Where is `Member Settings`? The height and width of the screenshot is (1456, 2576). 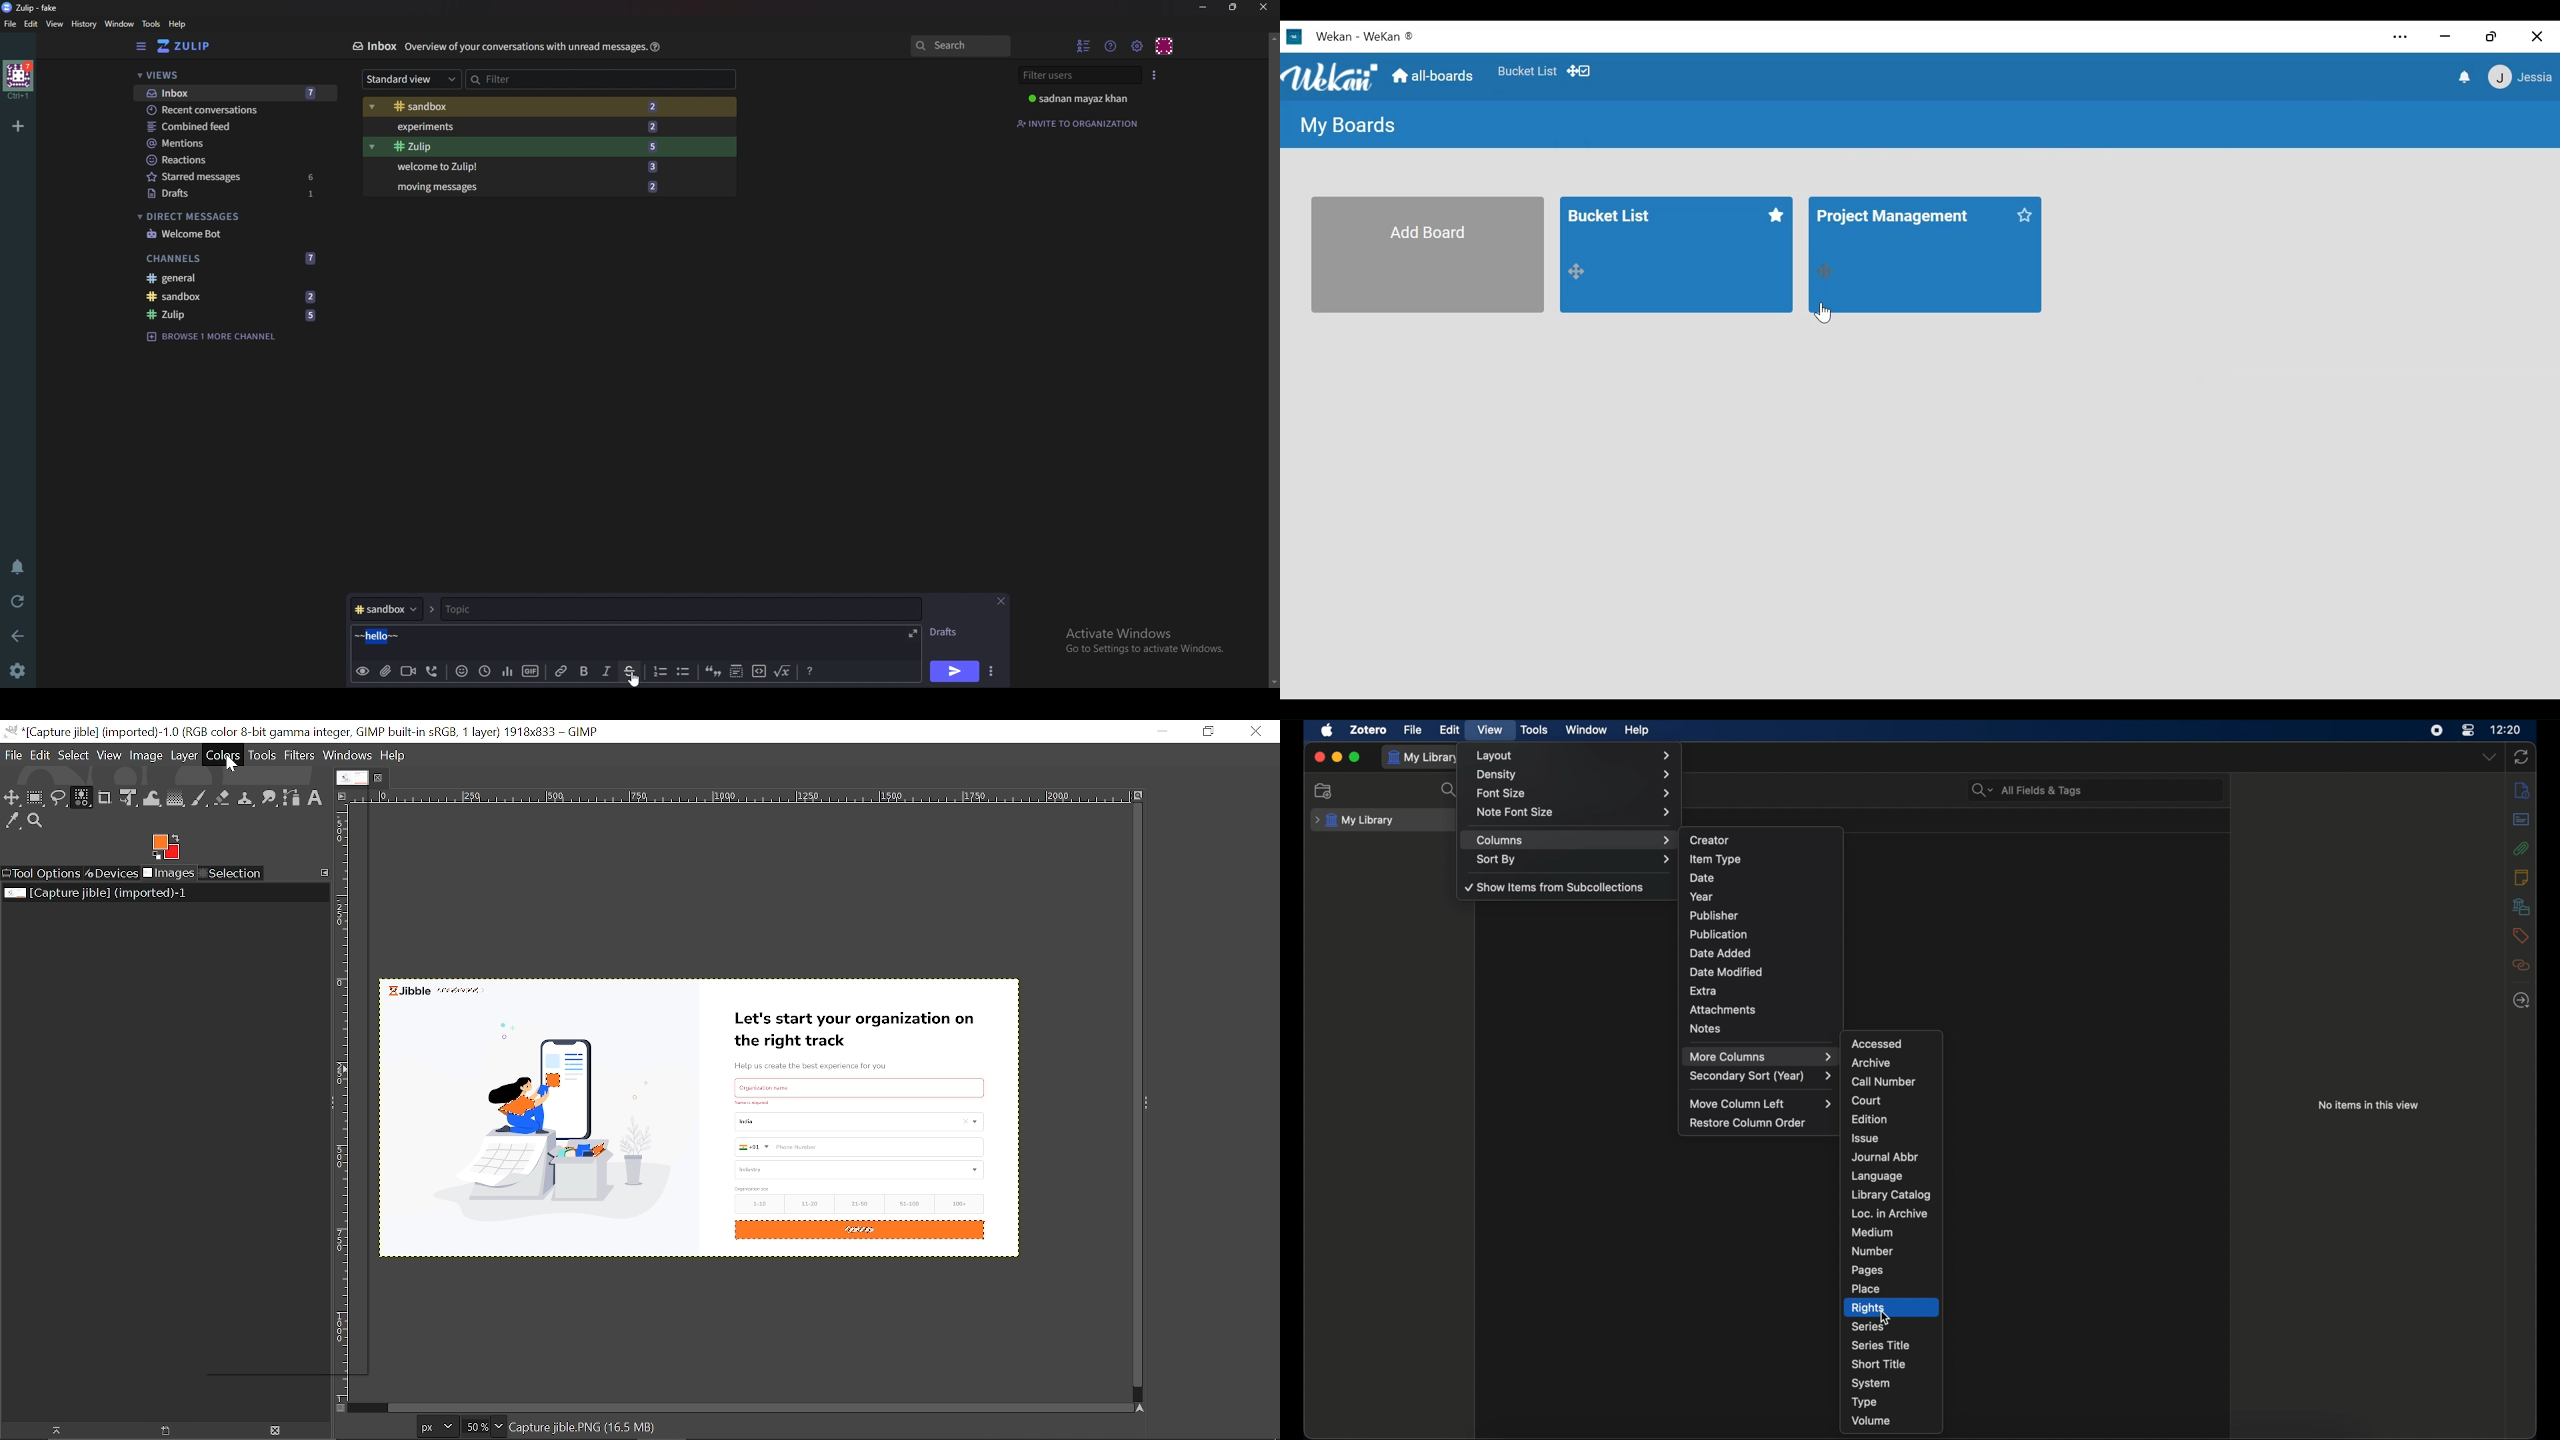
Member Settings is located at coordinates (2521, 77).